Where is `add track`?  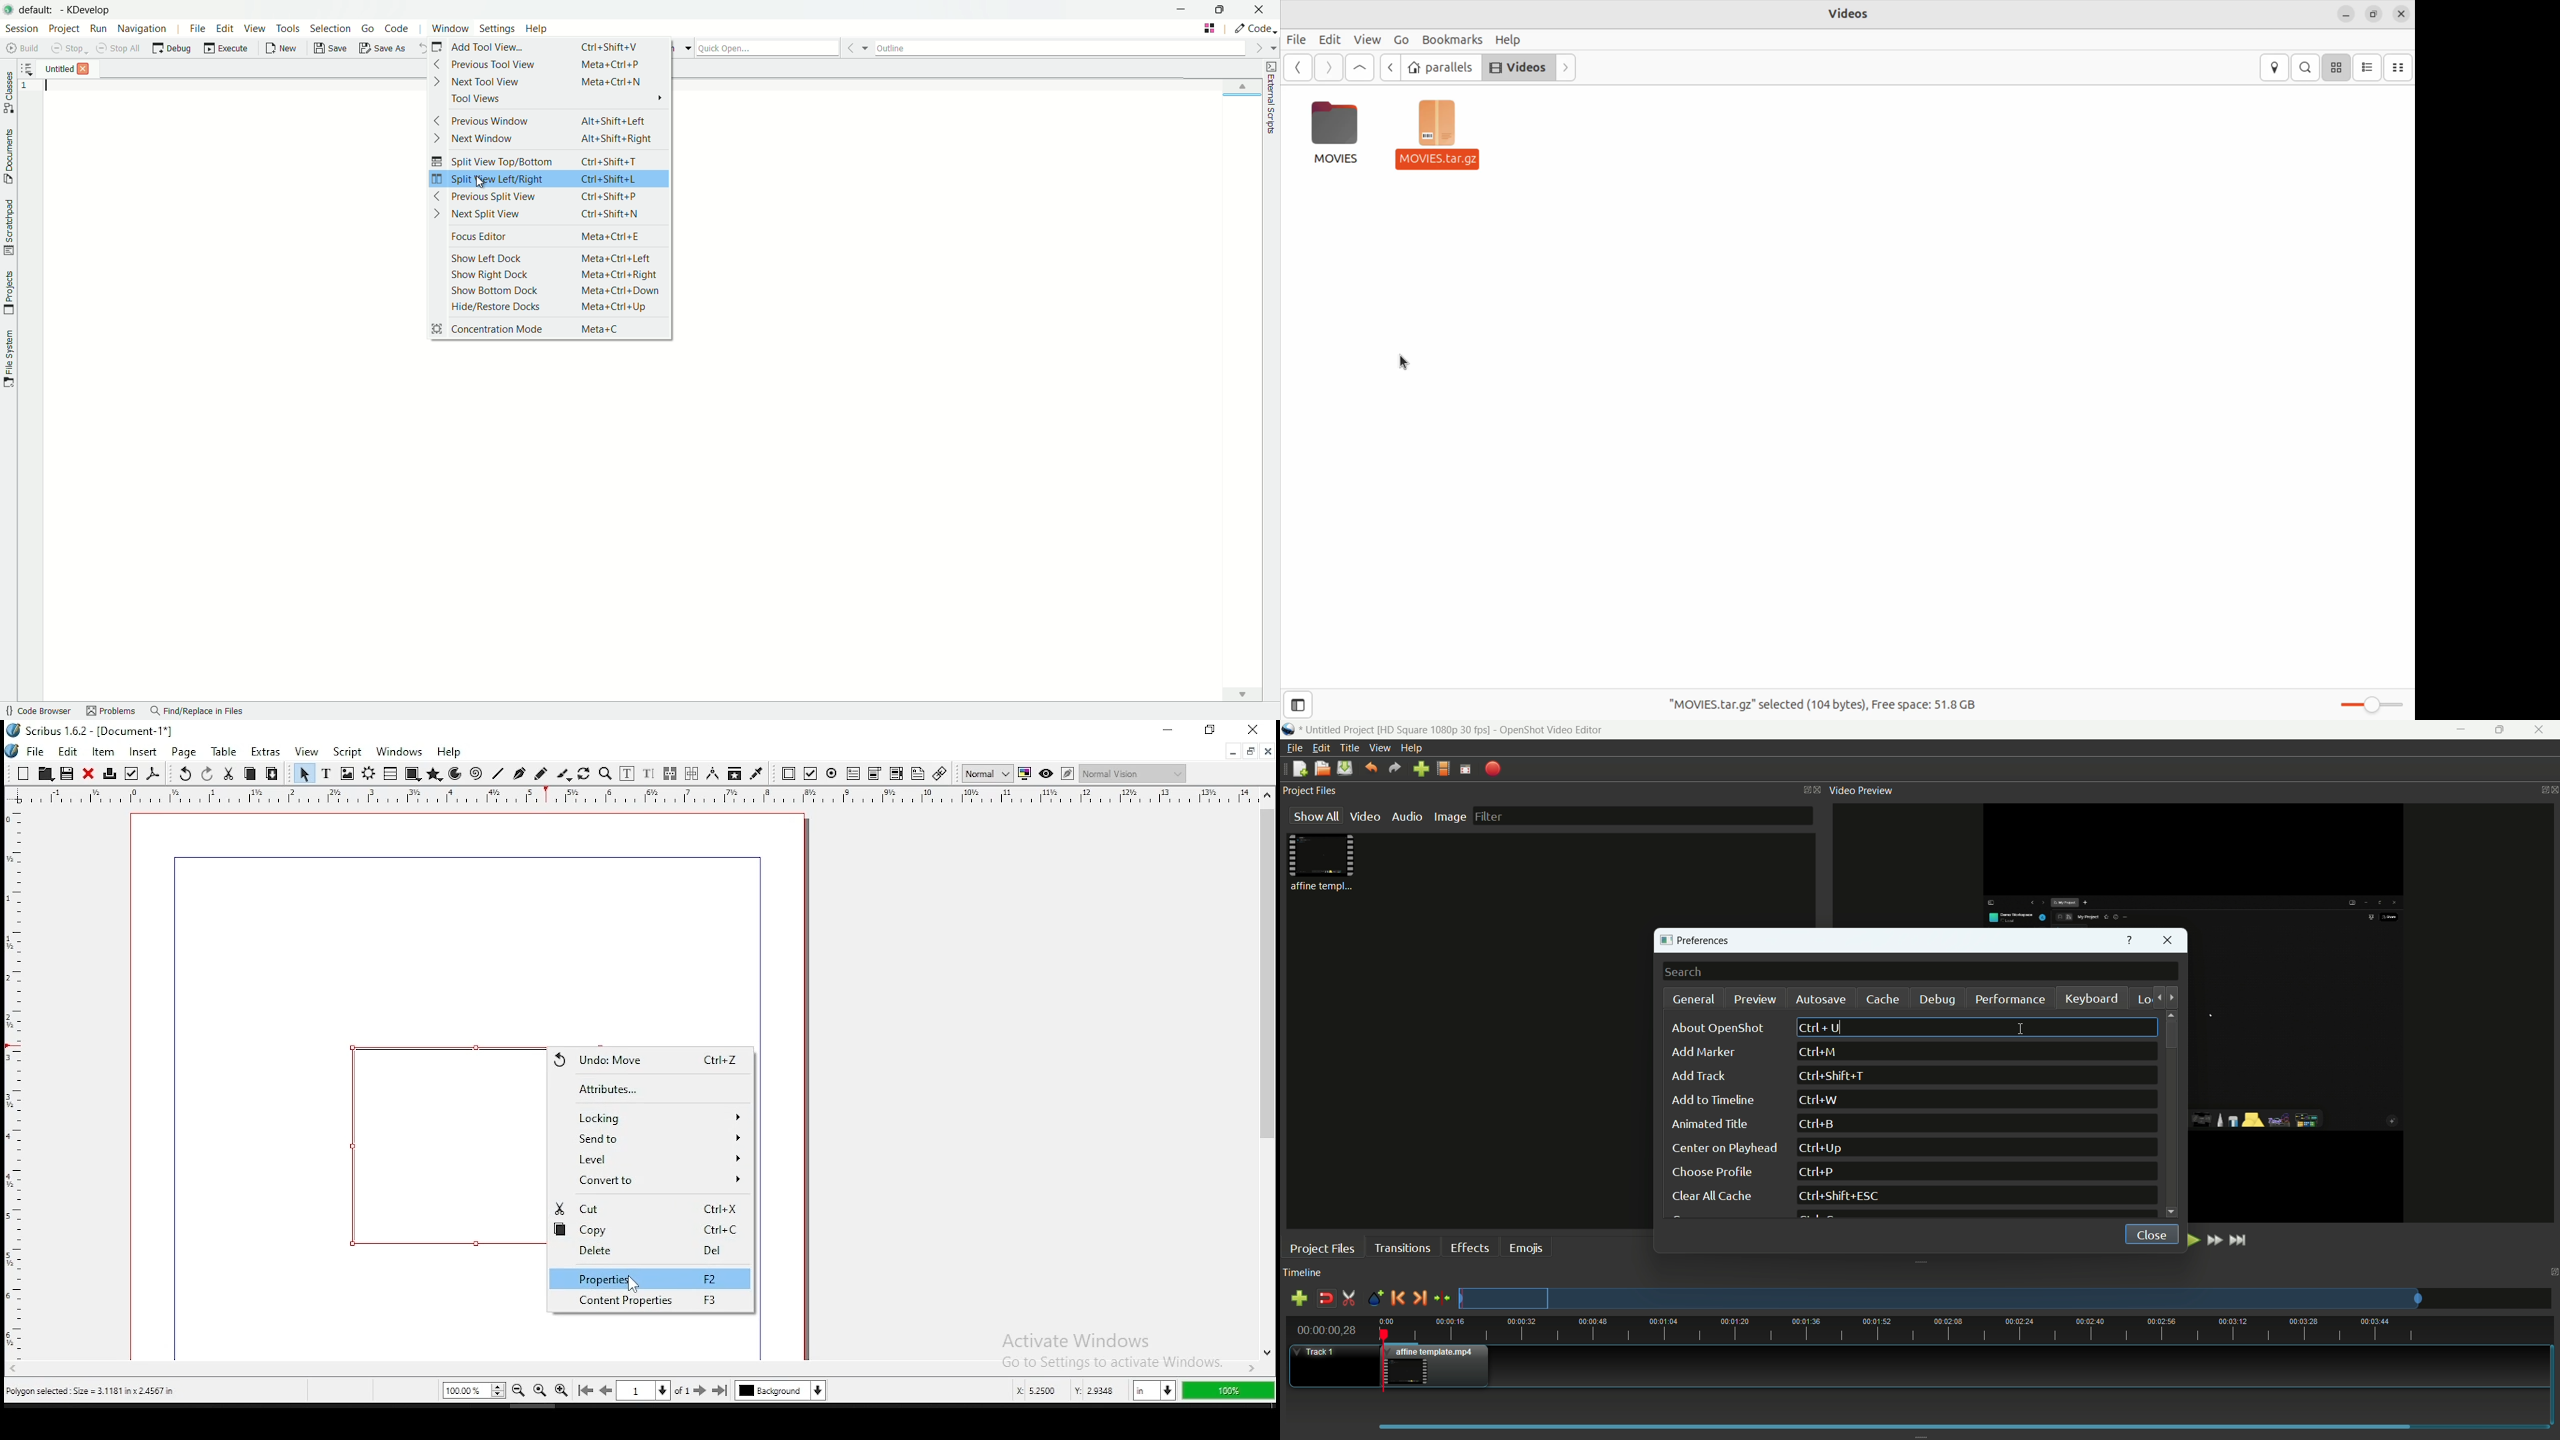 add track is located at coordinates (1299, 1300).